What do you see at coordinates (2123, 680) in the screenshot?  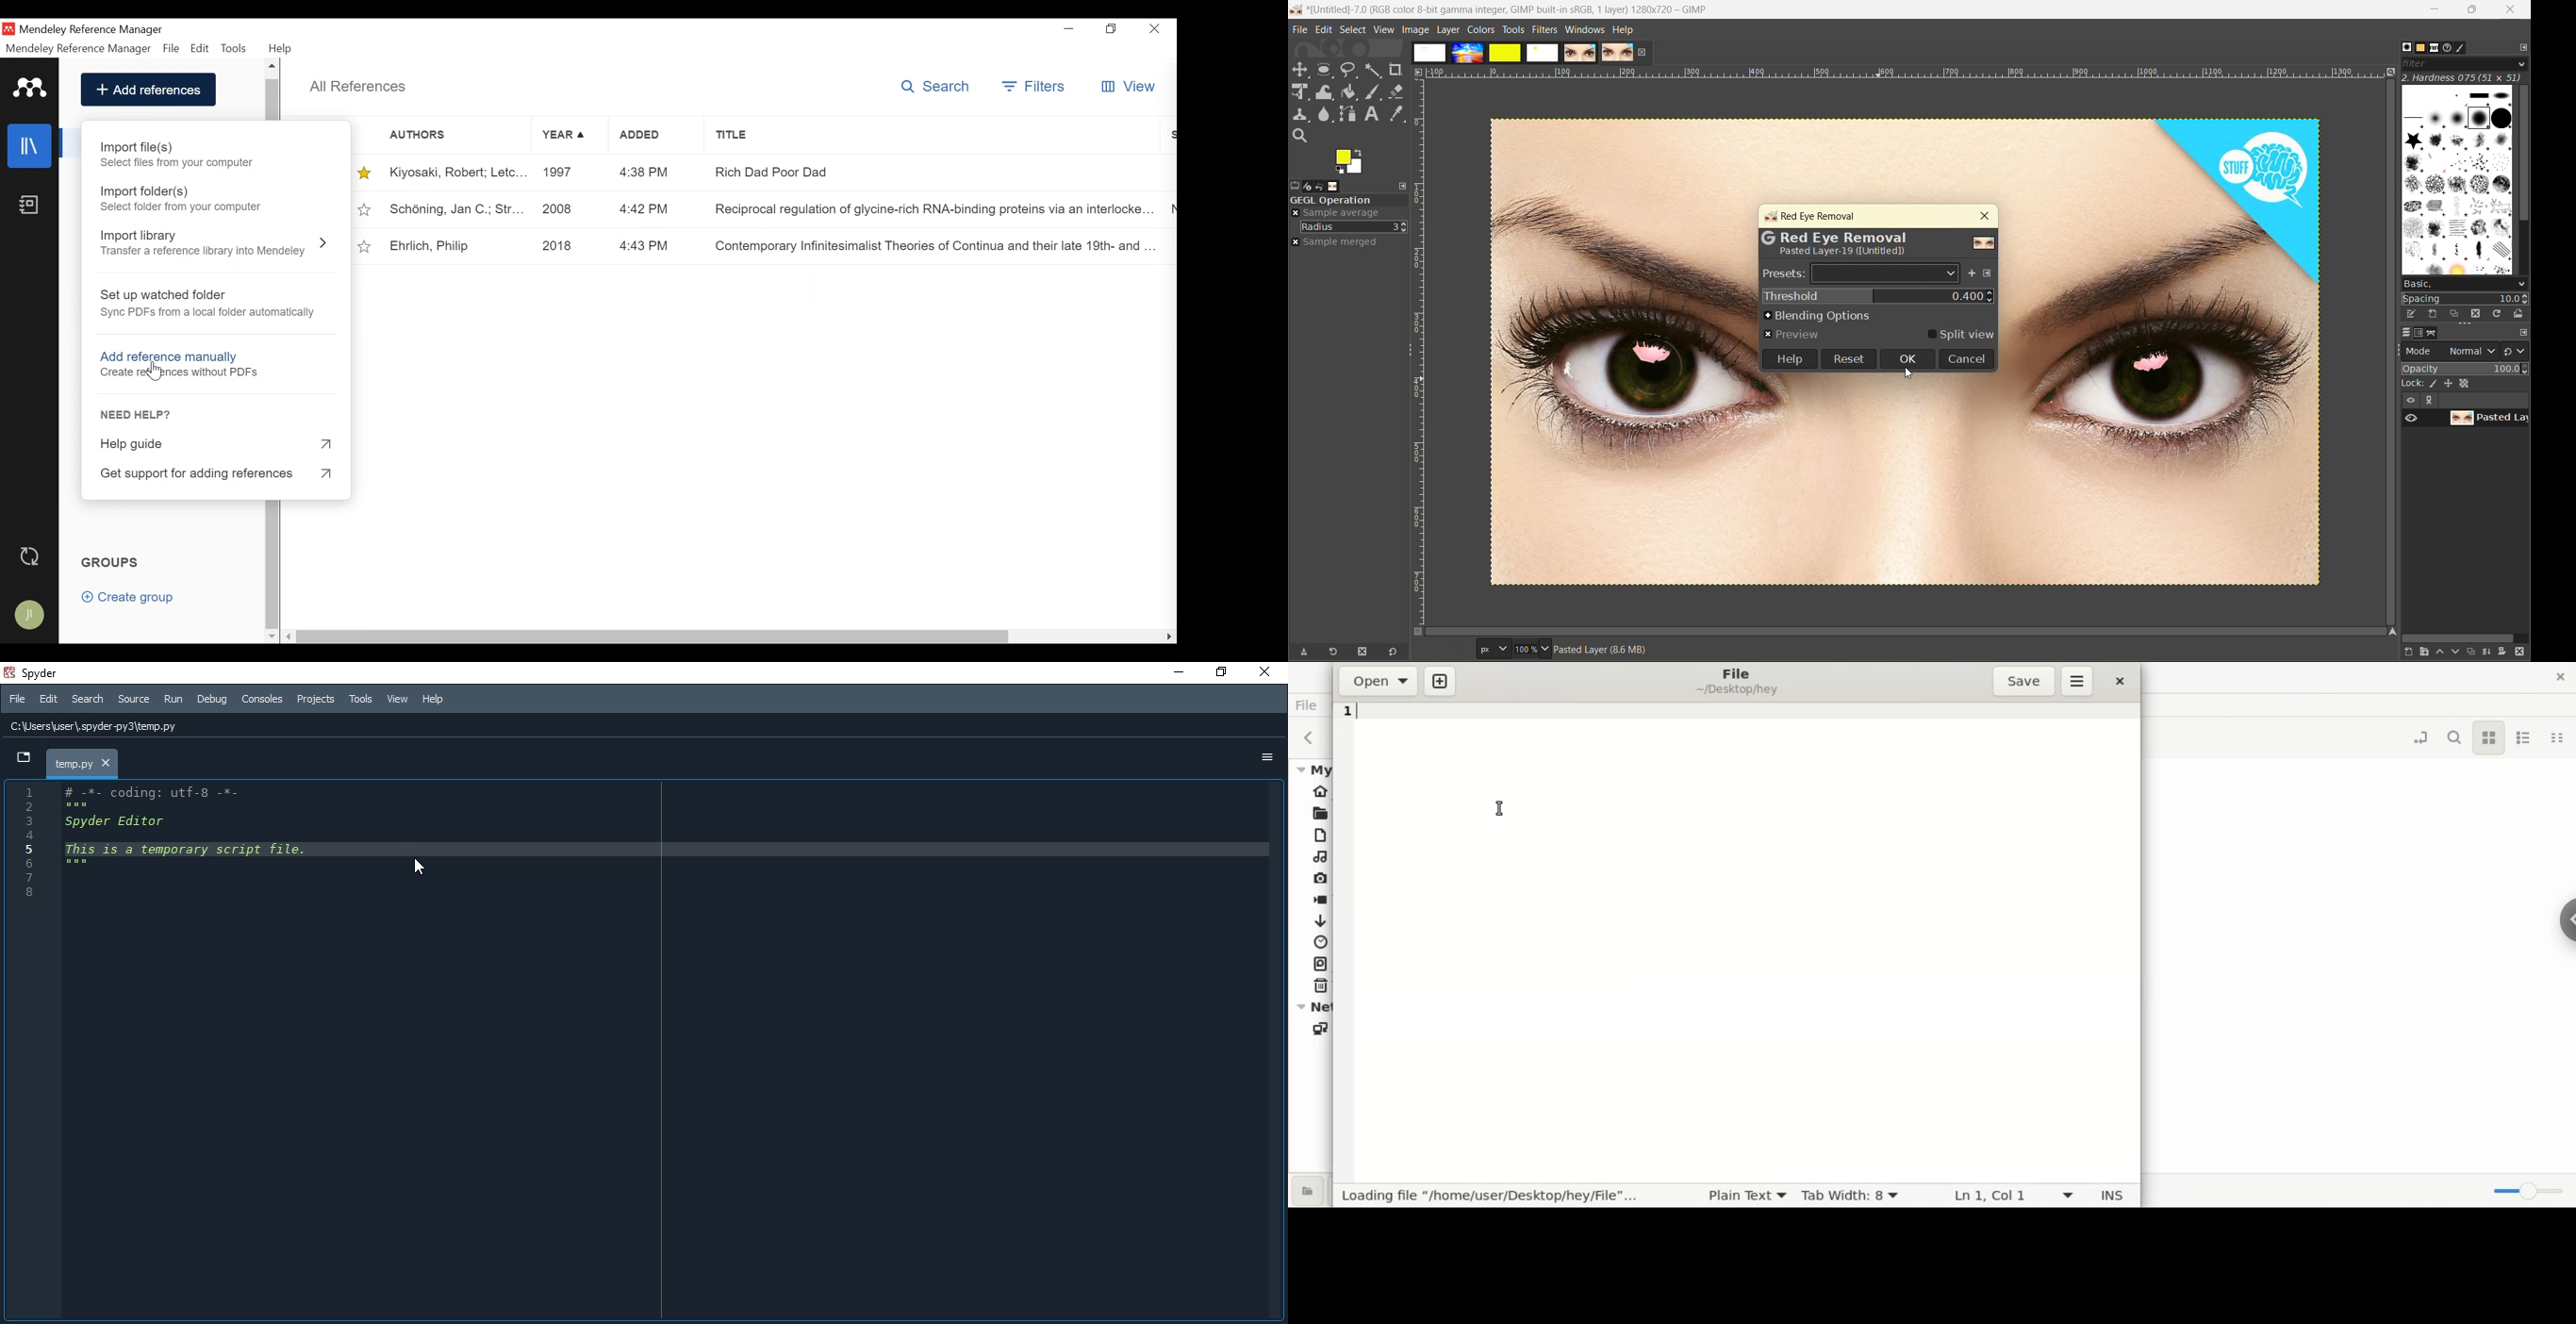 I see `close` at bounding box center [2123, 680].